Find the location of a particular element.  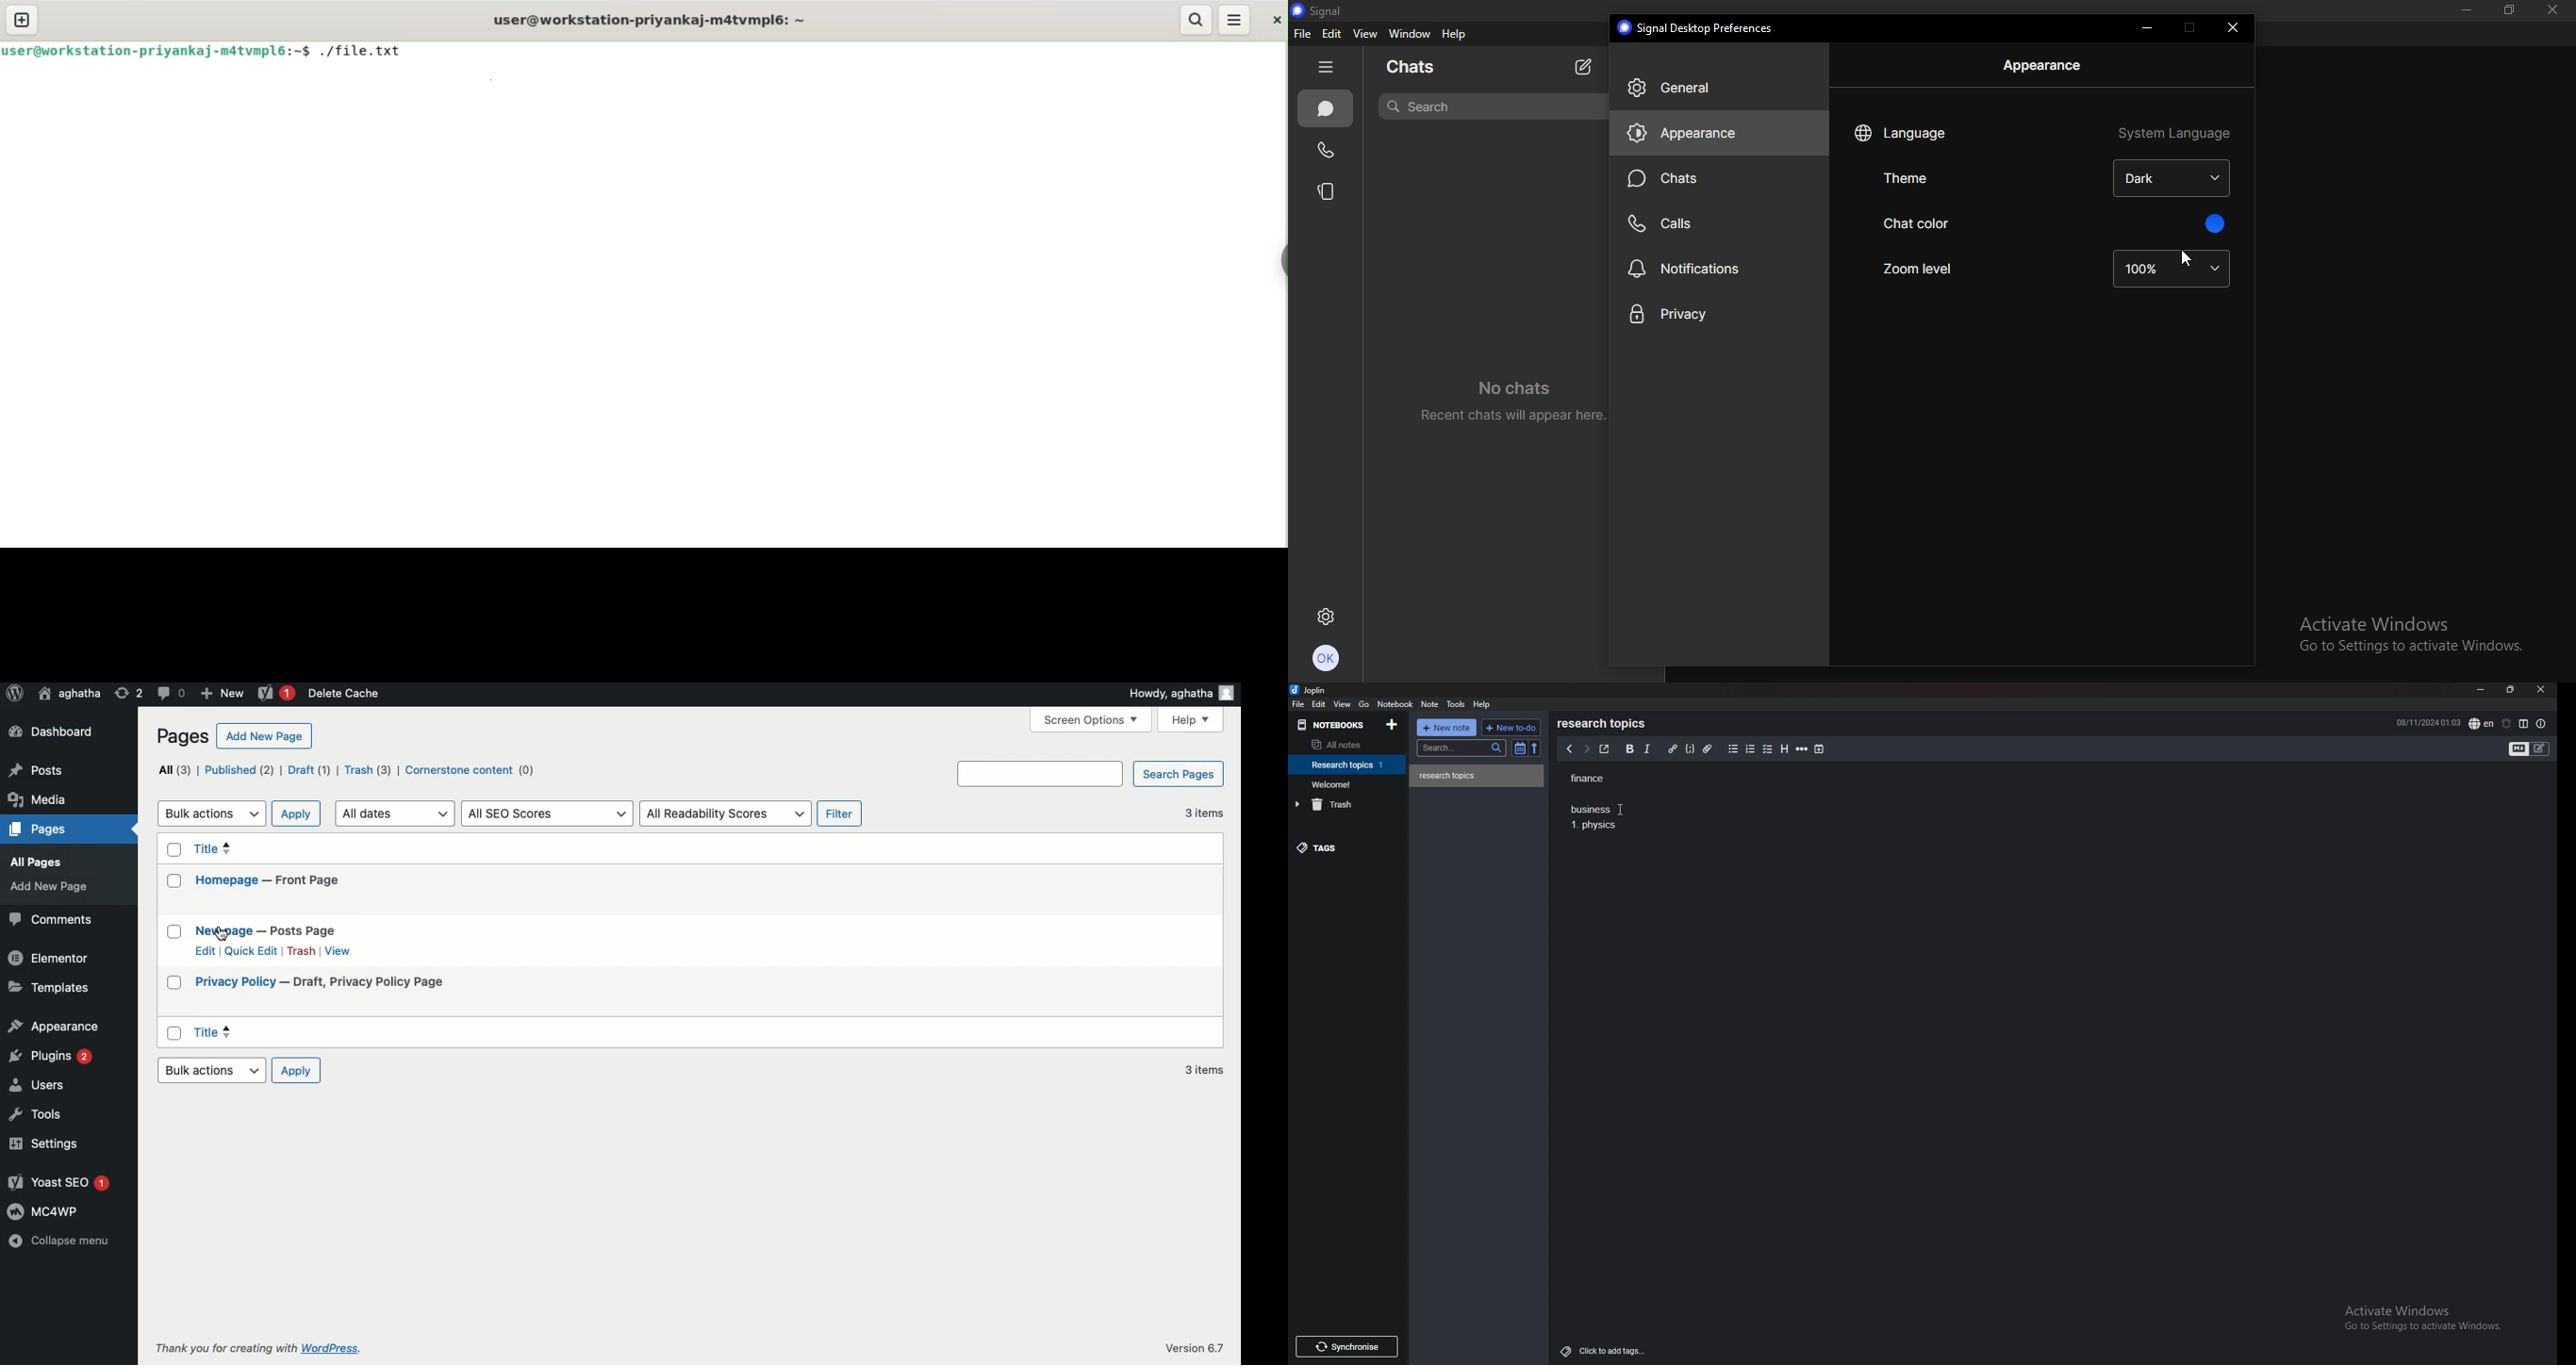

Trash is located at coordinates (369, 770).